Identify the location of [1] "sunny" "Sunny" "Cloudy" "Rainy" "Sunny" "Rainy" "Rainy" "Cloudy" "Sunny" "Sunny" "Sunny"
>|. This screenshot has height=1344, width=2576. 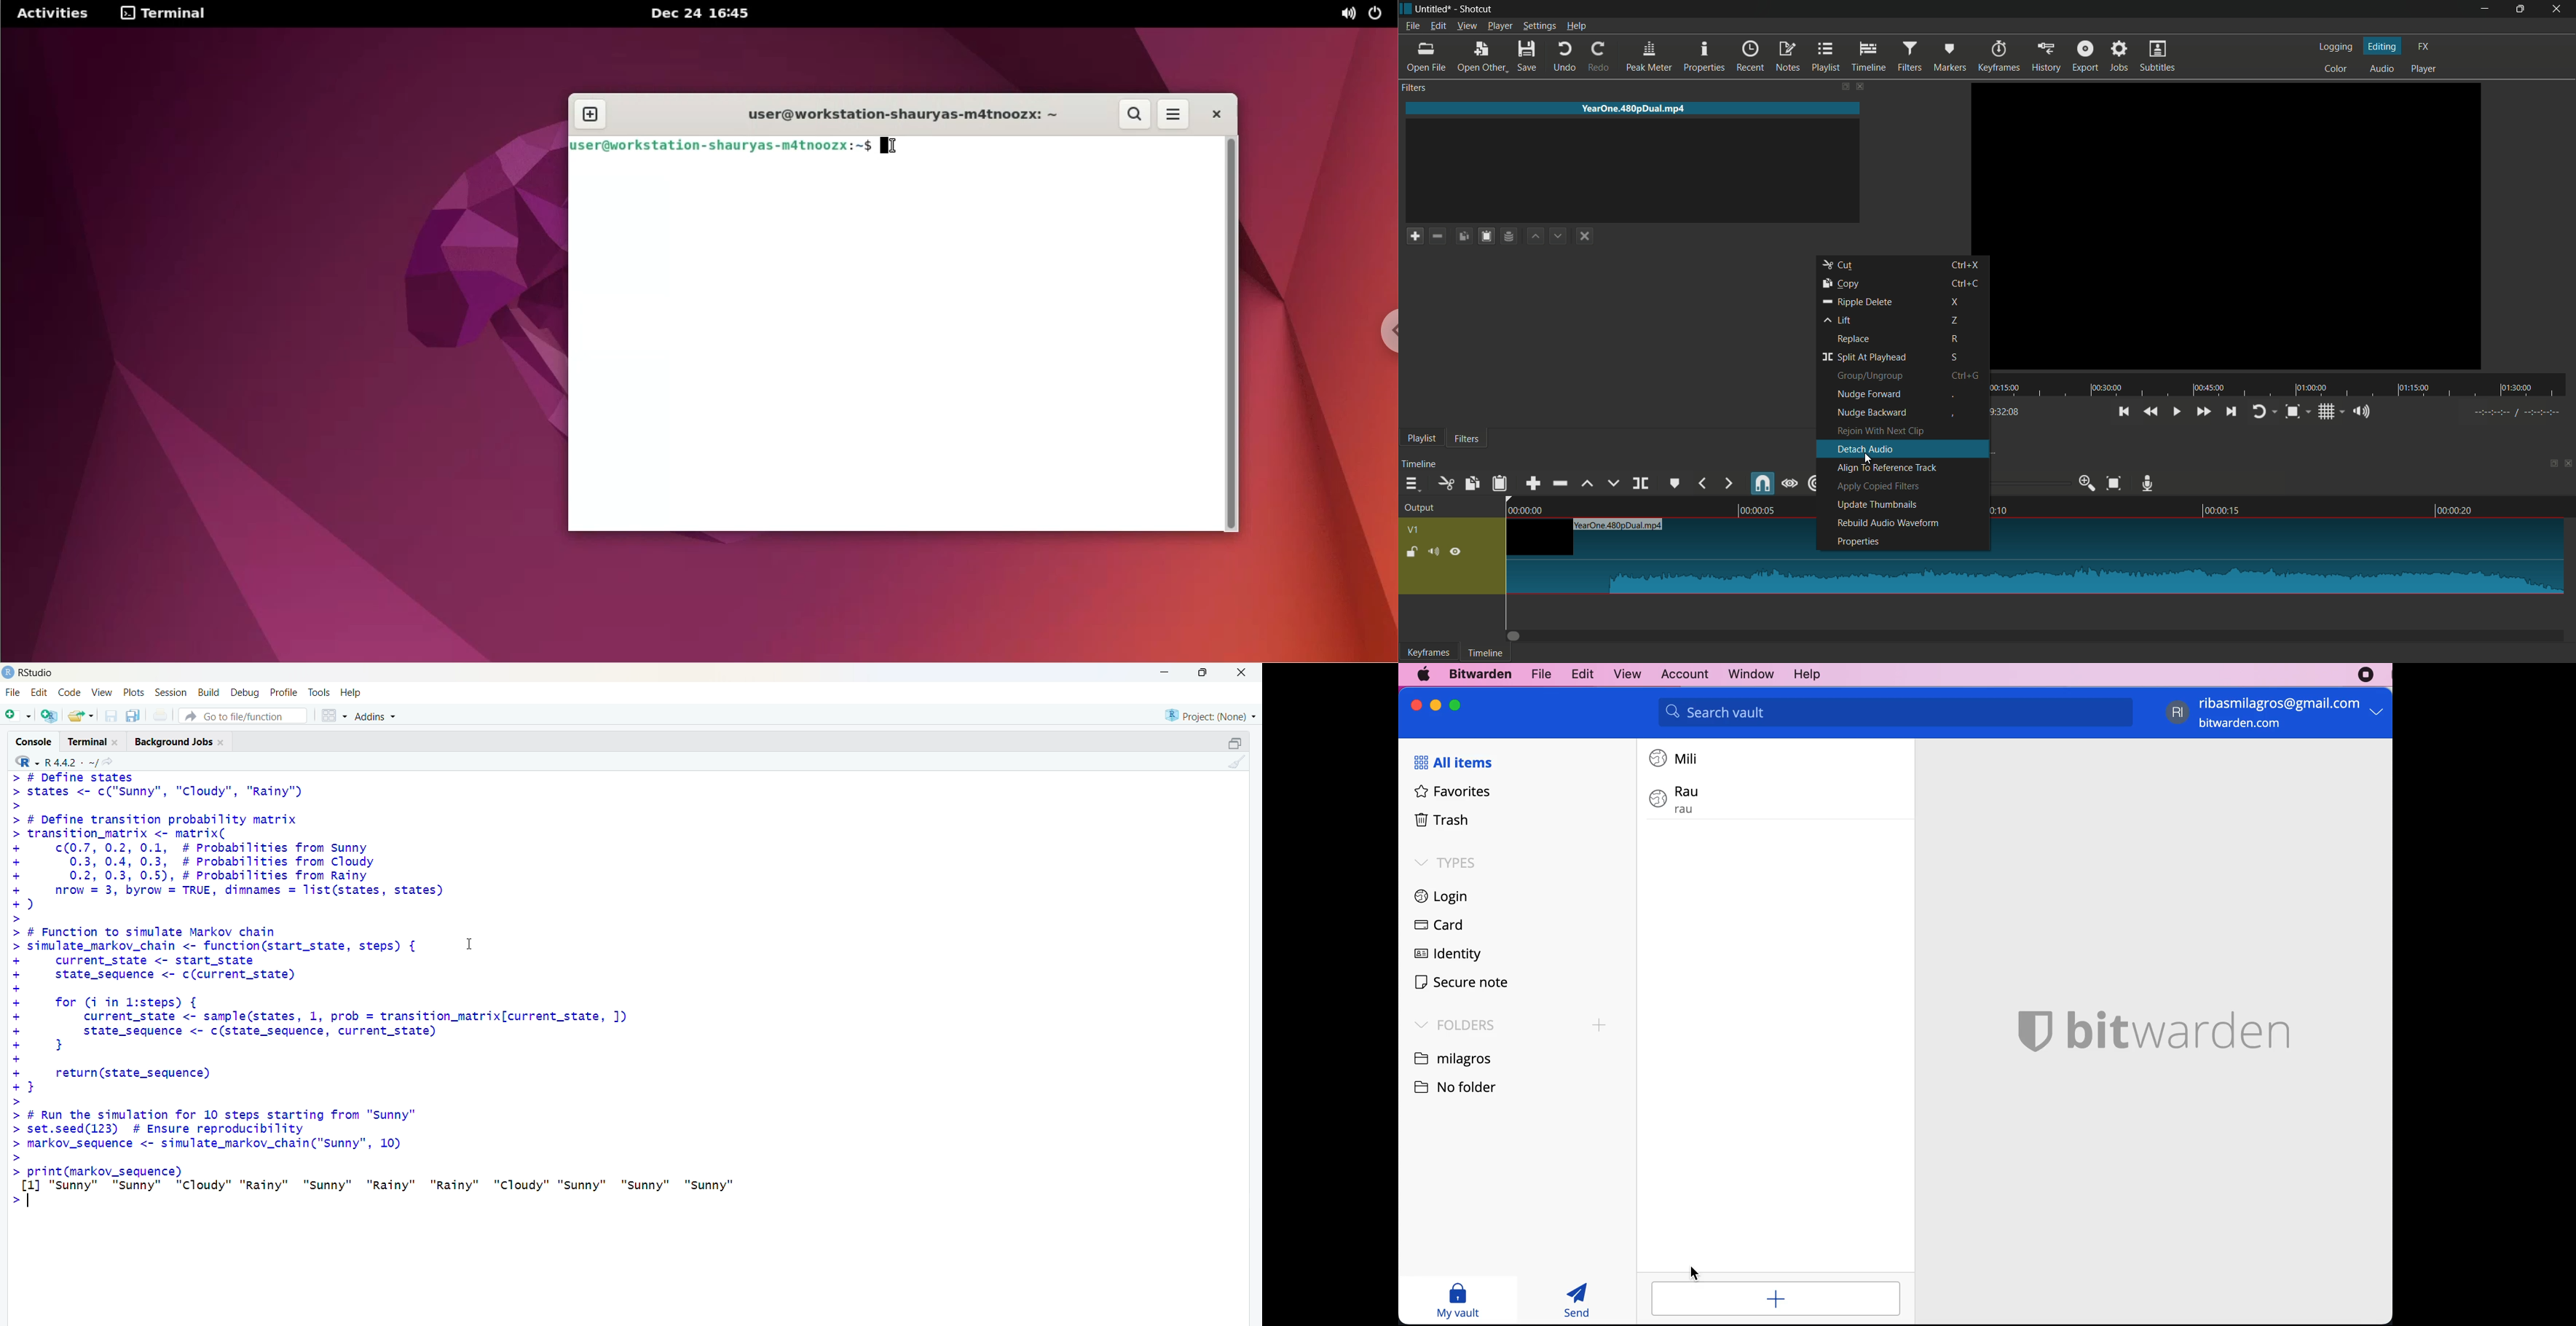
(392, 1196).